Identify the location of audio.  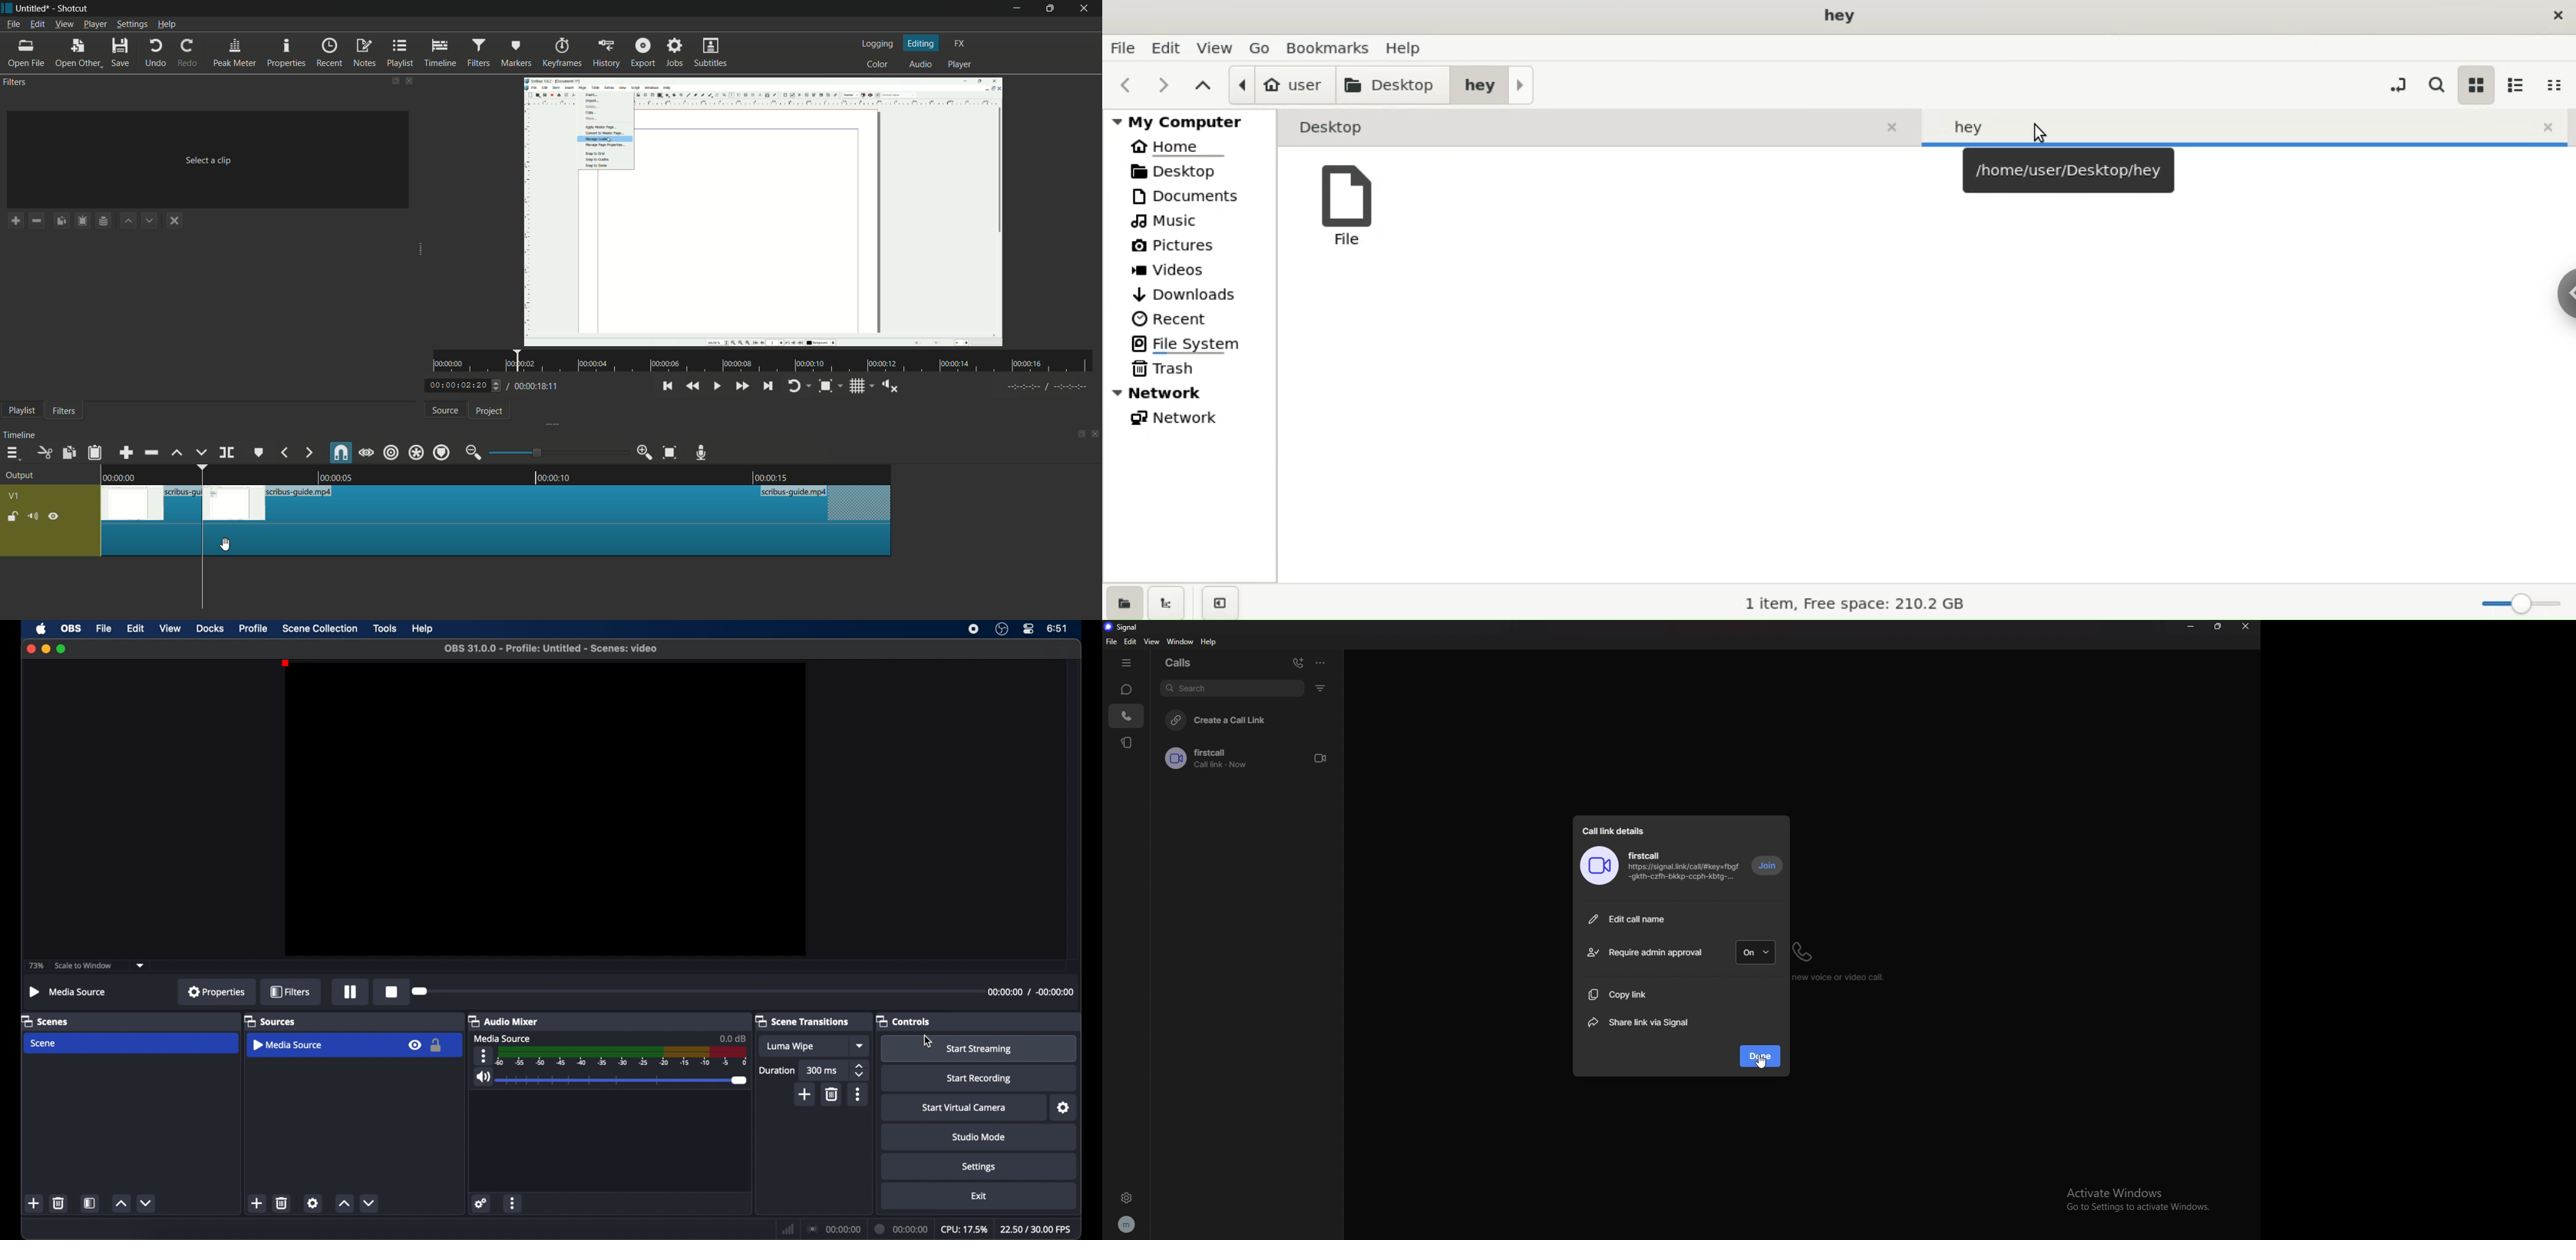
(921, 65).